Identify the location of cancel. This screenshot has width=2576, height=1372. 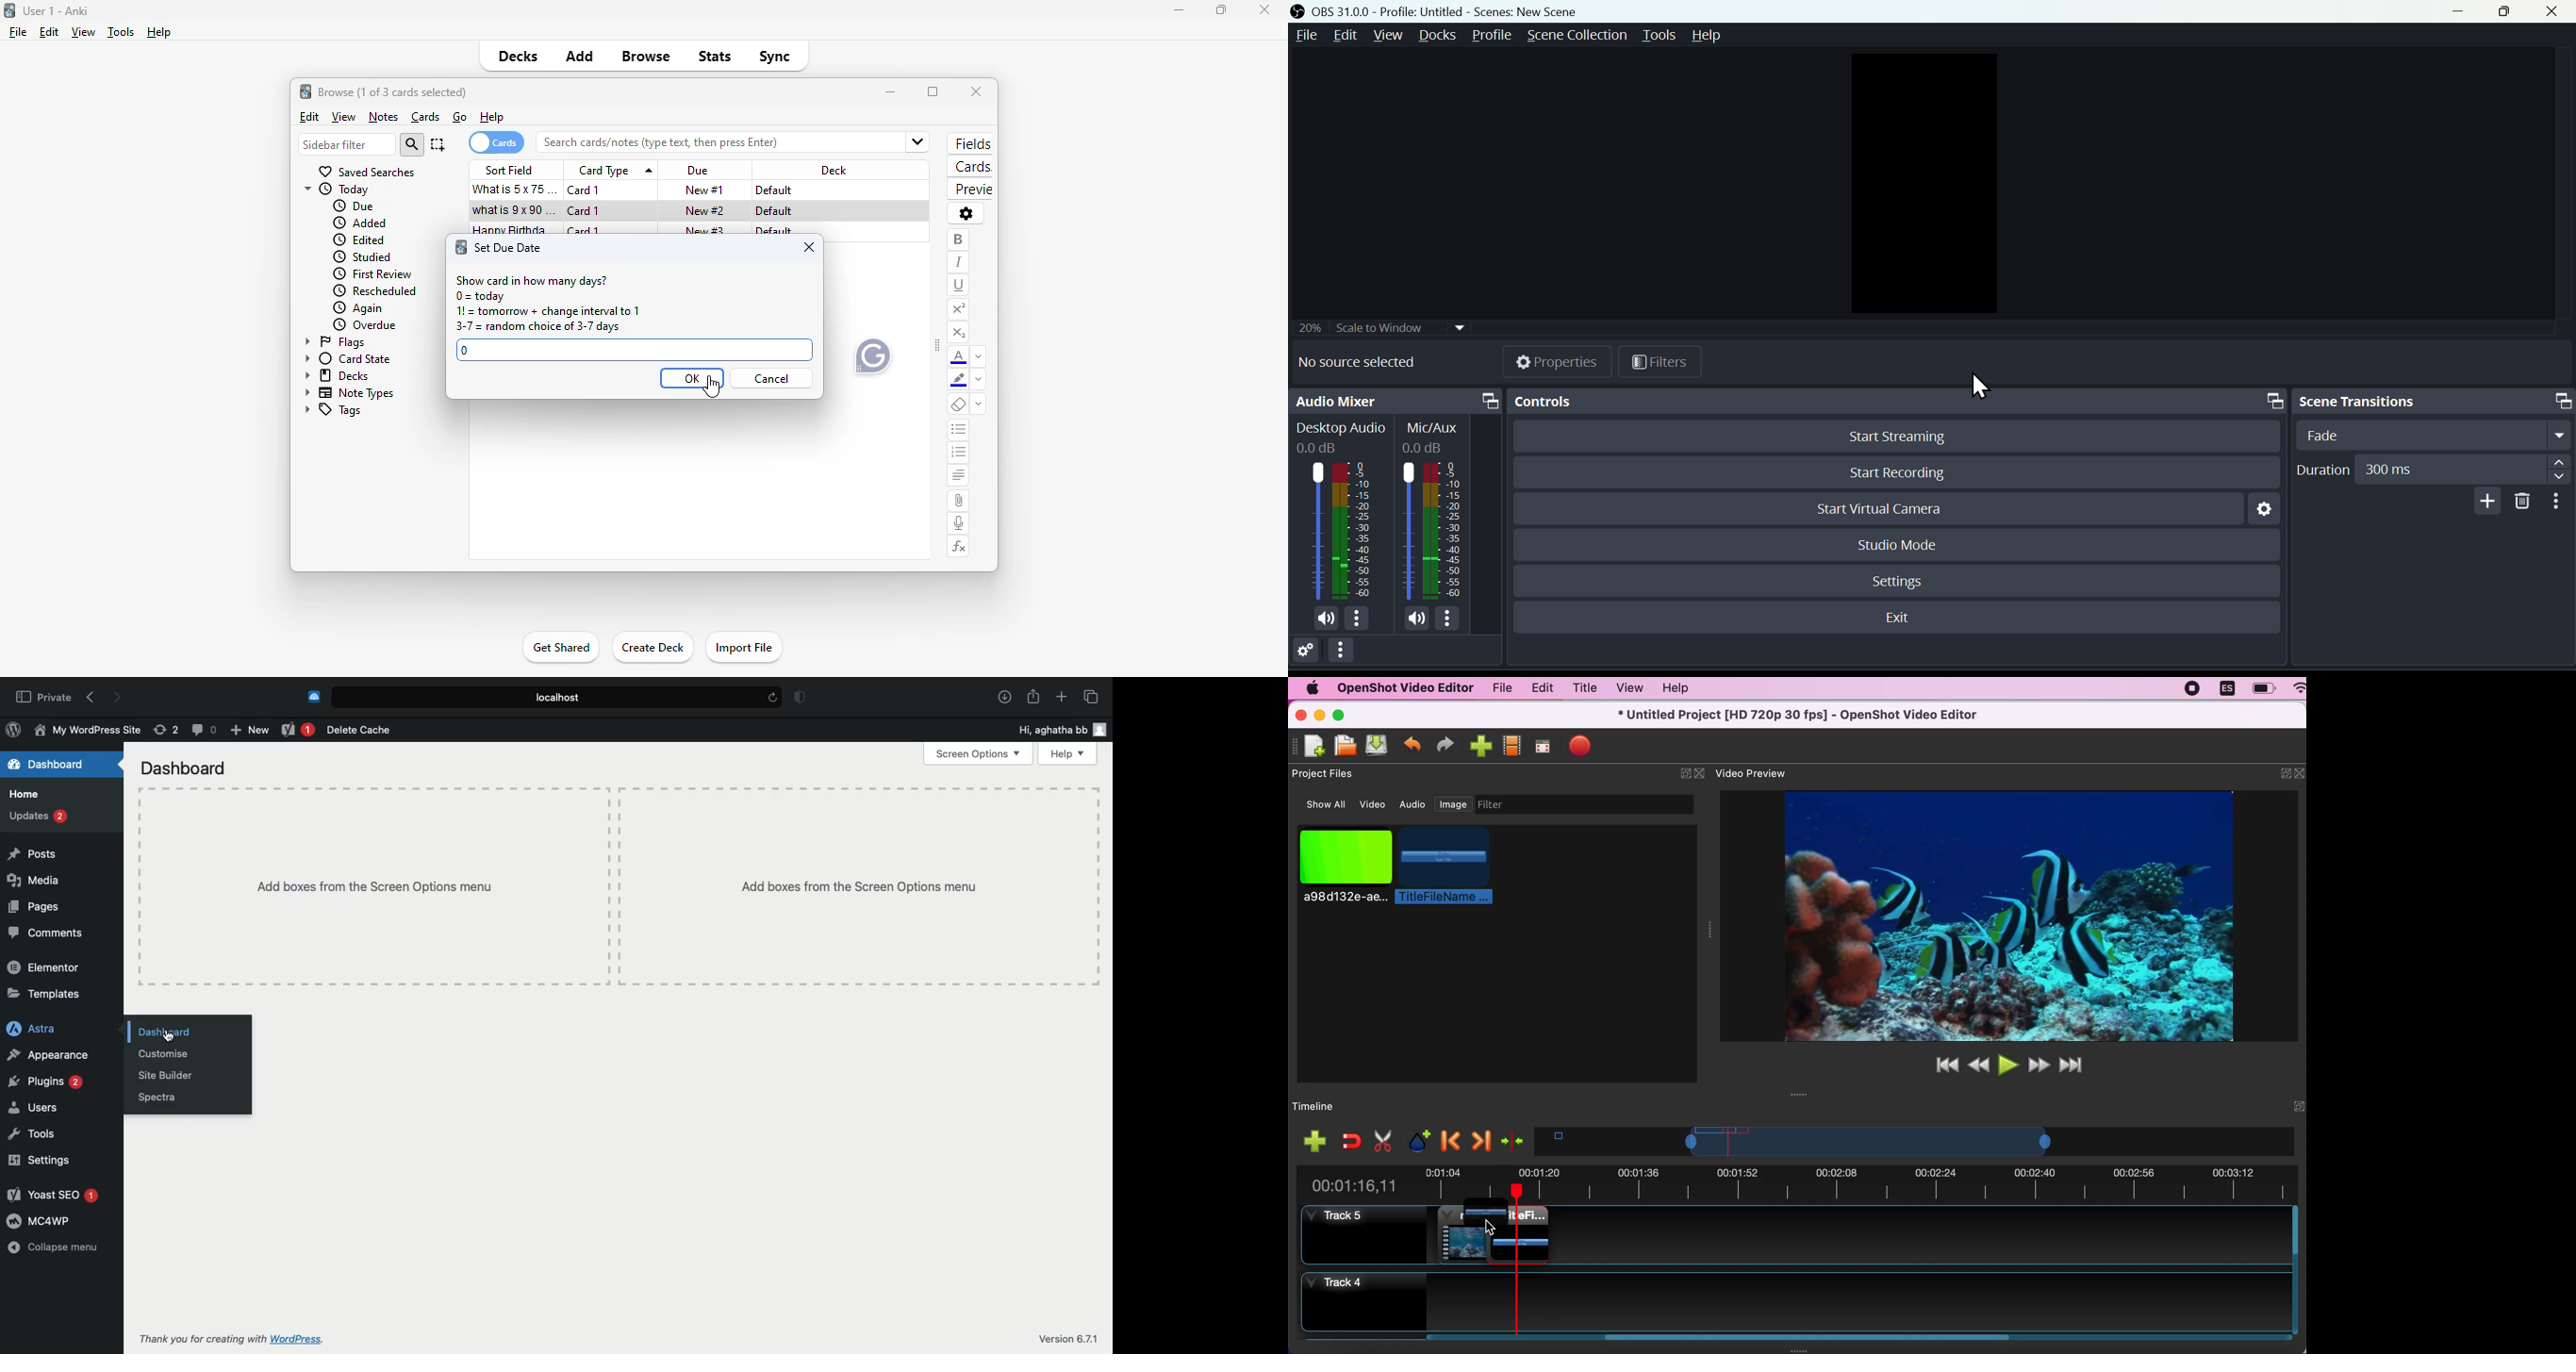
(774, 380).